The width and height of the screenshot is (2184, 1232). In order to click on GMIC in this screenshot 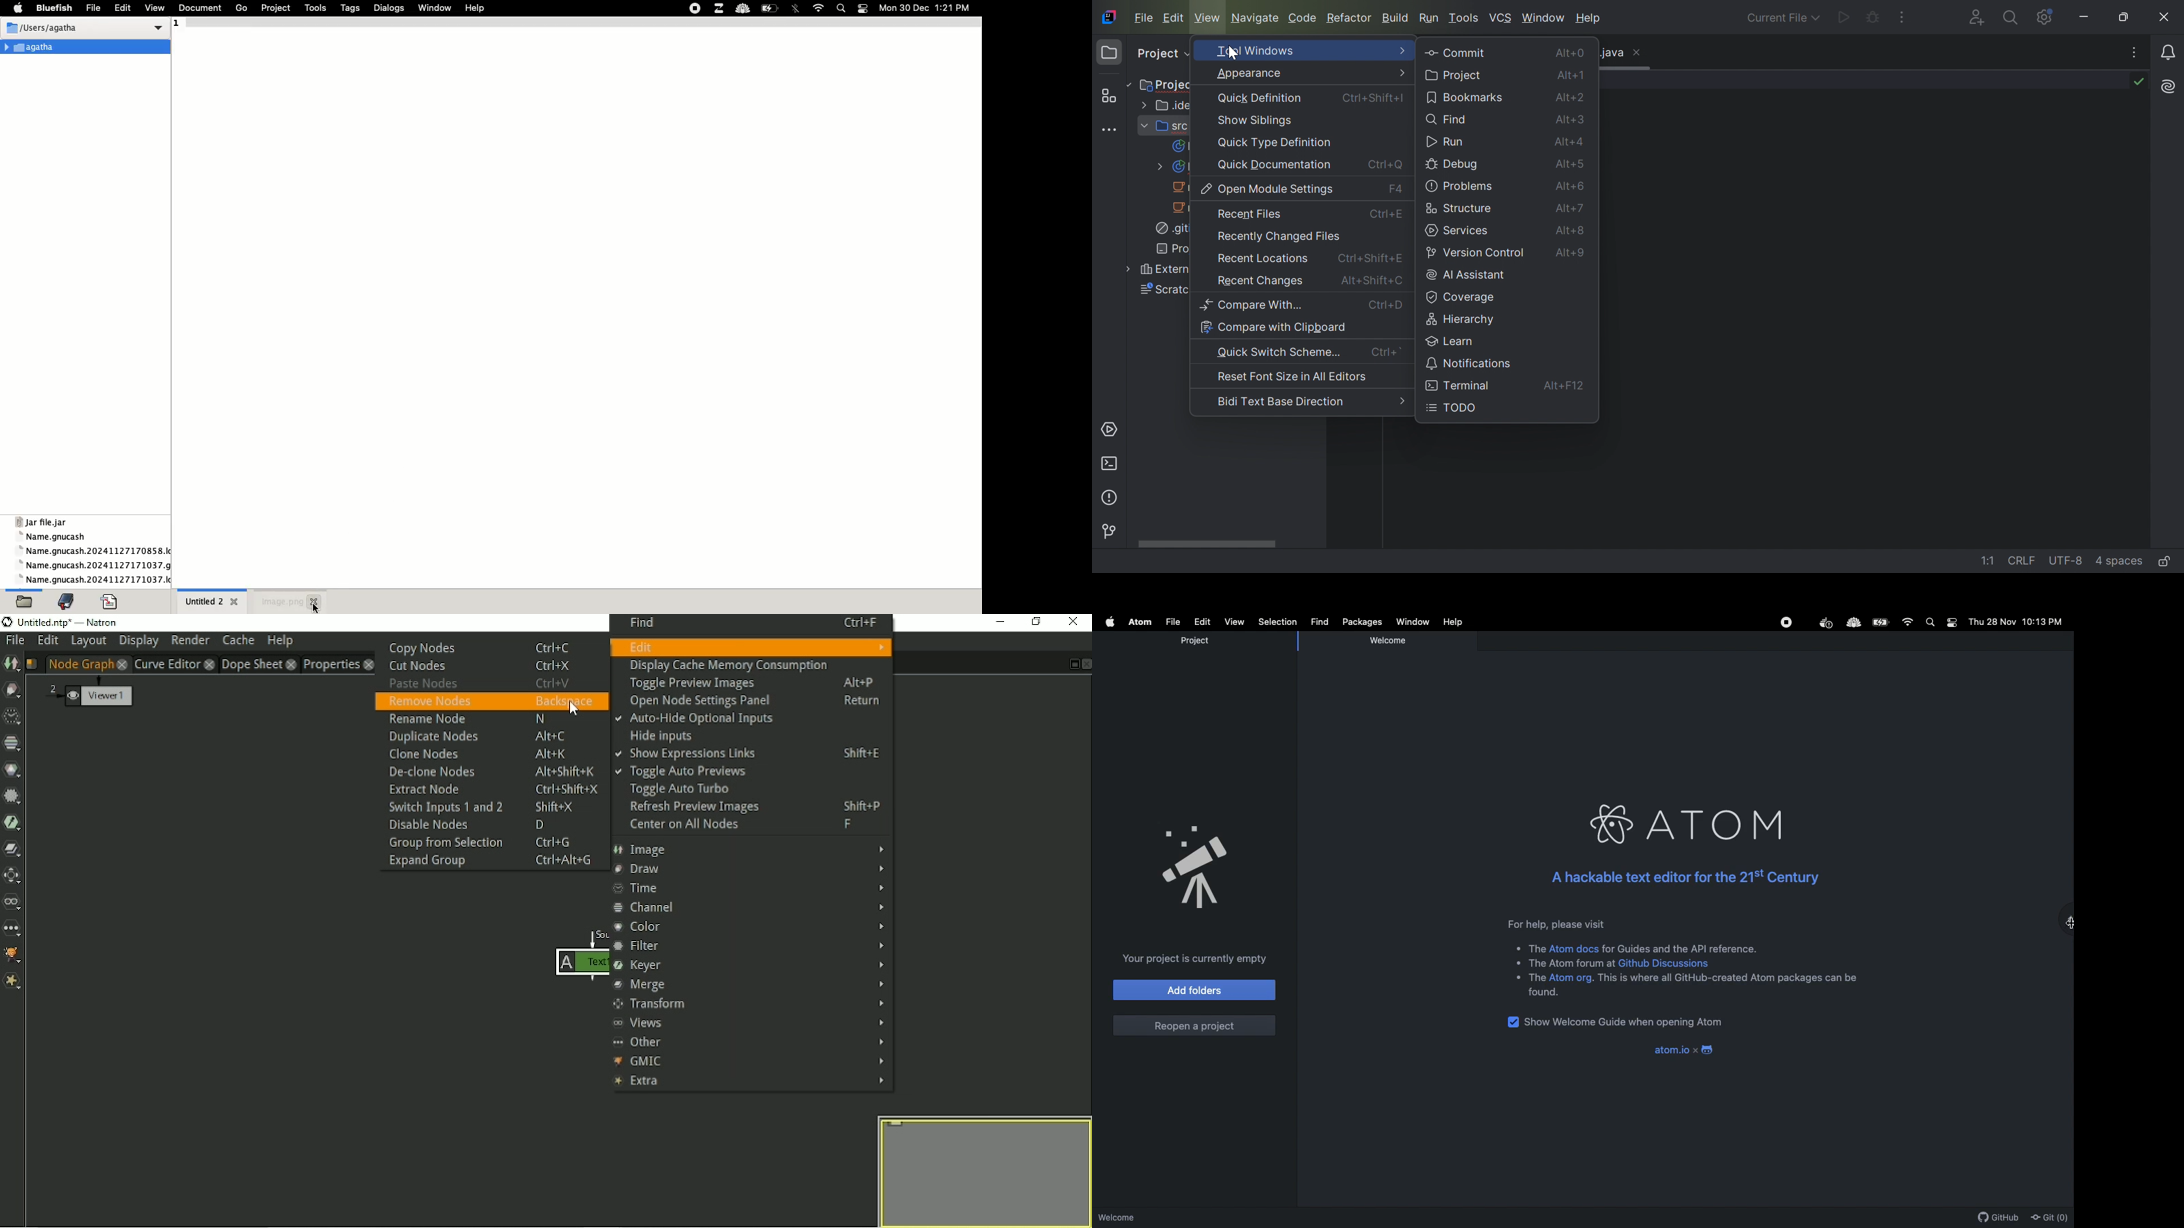, I will do `click(749, 1061)`.